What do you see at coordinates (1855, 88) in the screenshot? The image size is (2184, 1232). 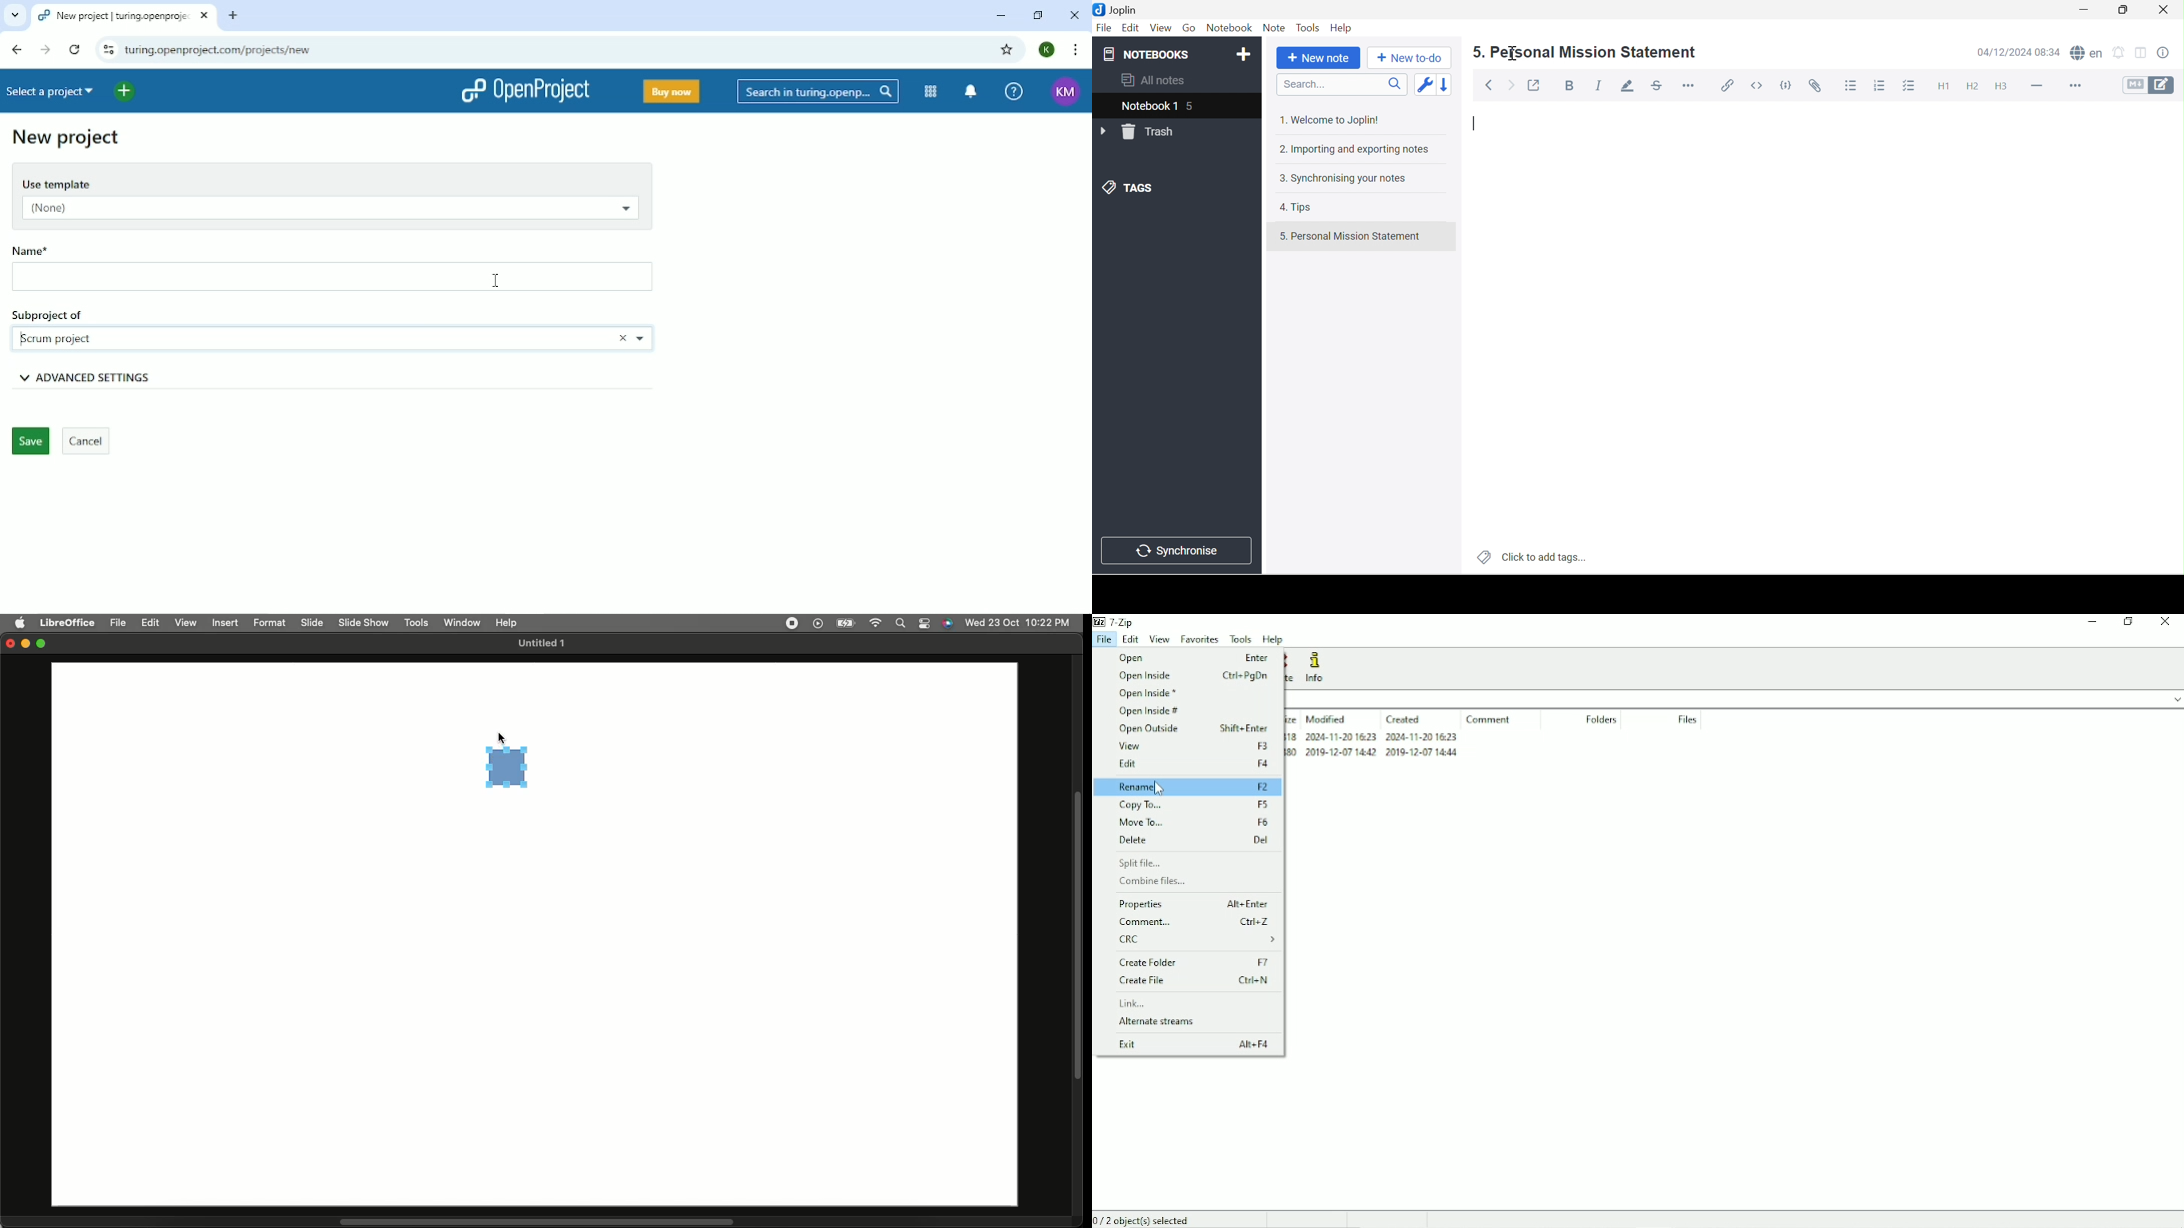 I see `Bulleted list` at bounding box center [1855, 88].